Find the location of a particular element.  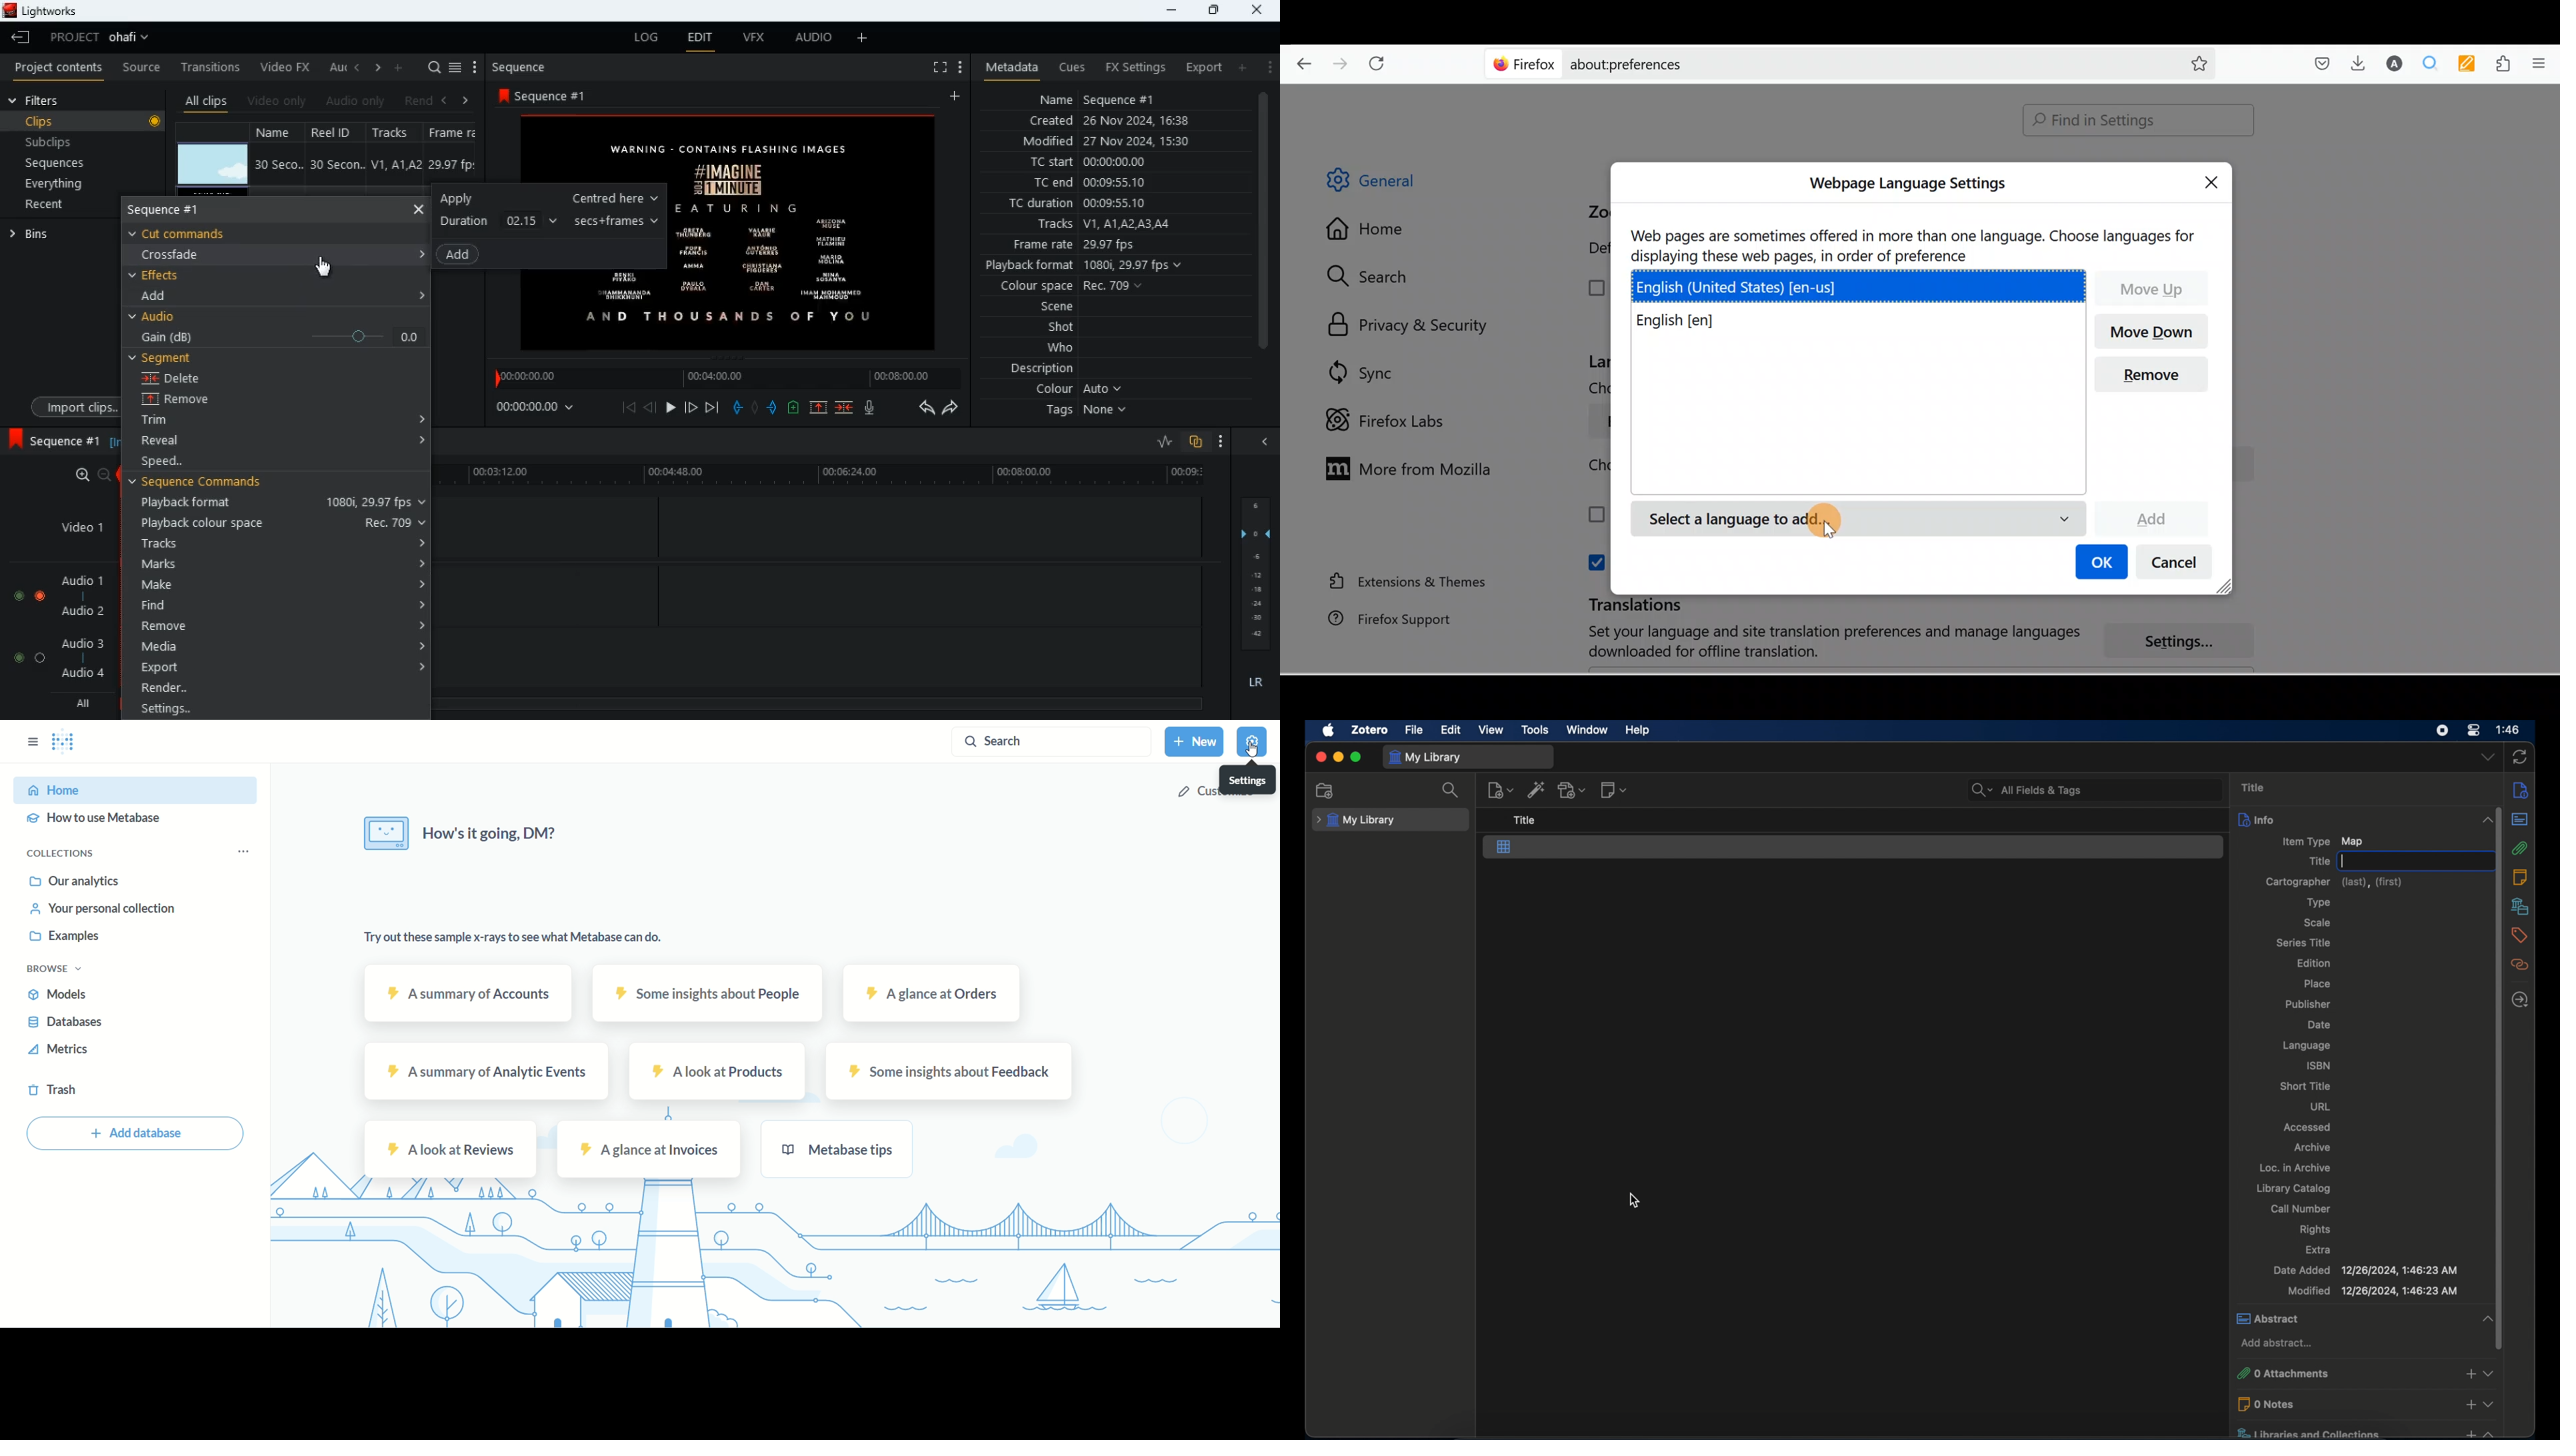

au is located at coordinates (336, 67).